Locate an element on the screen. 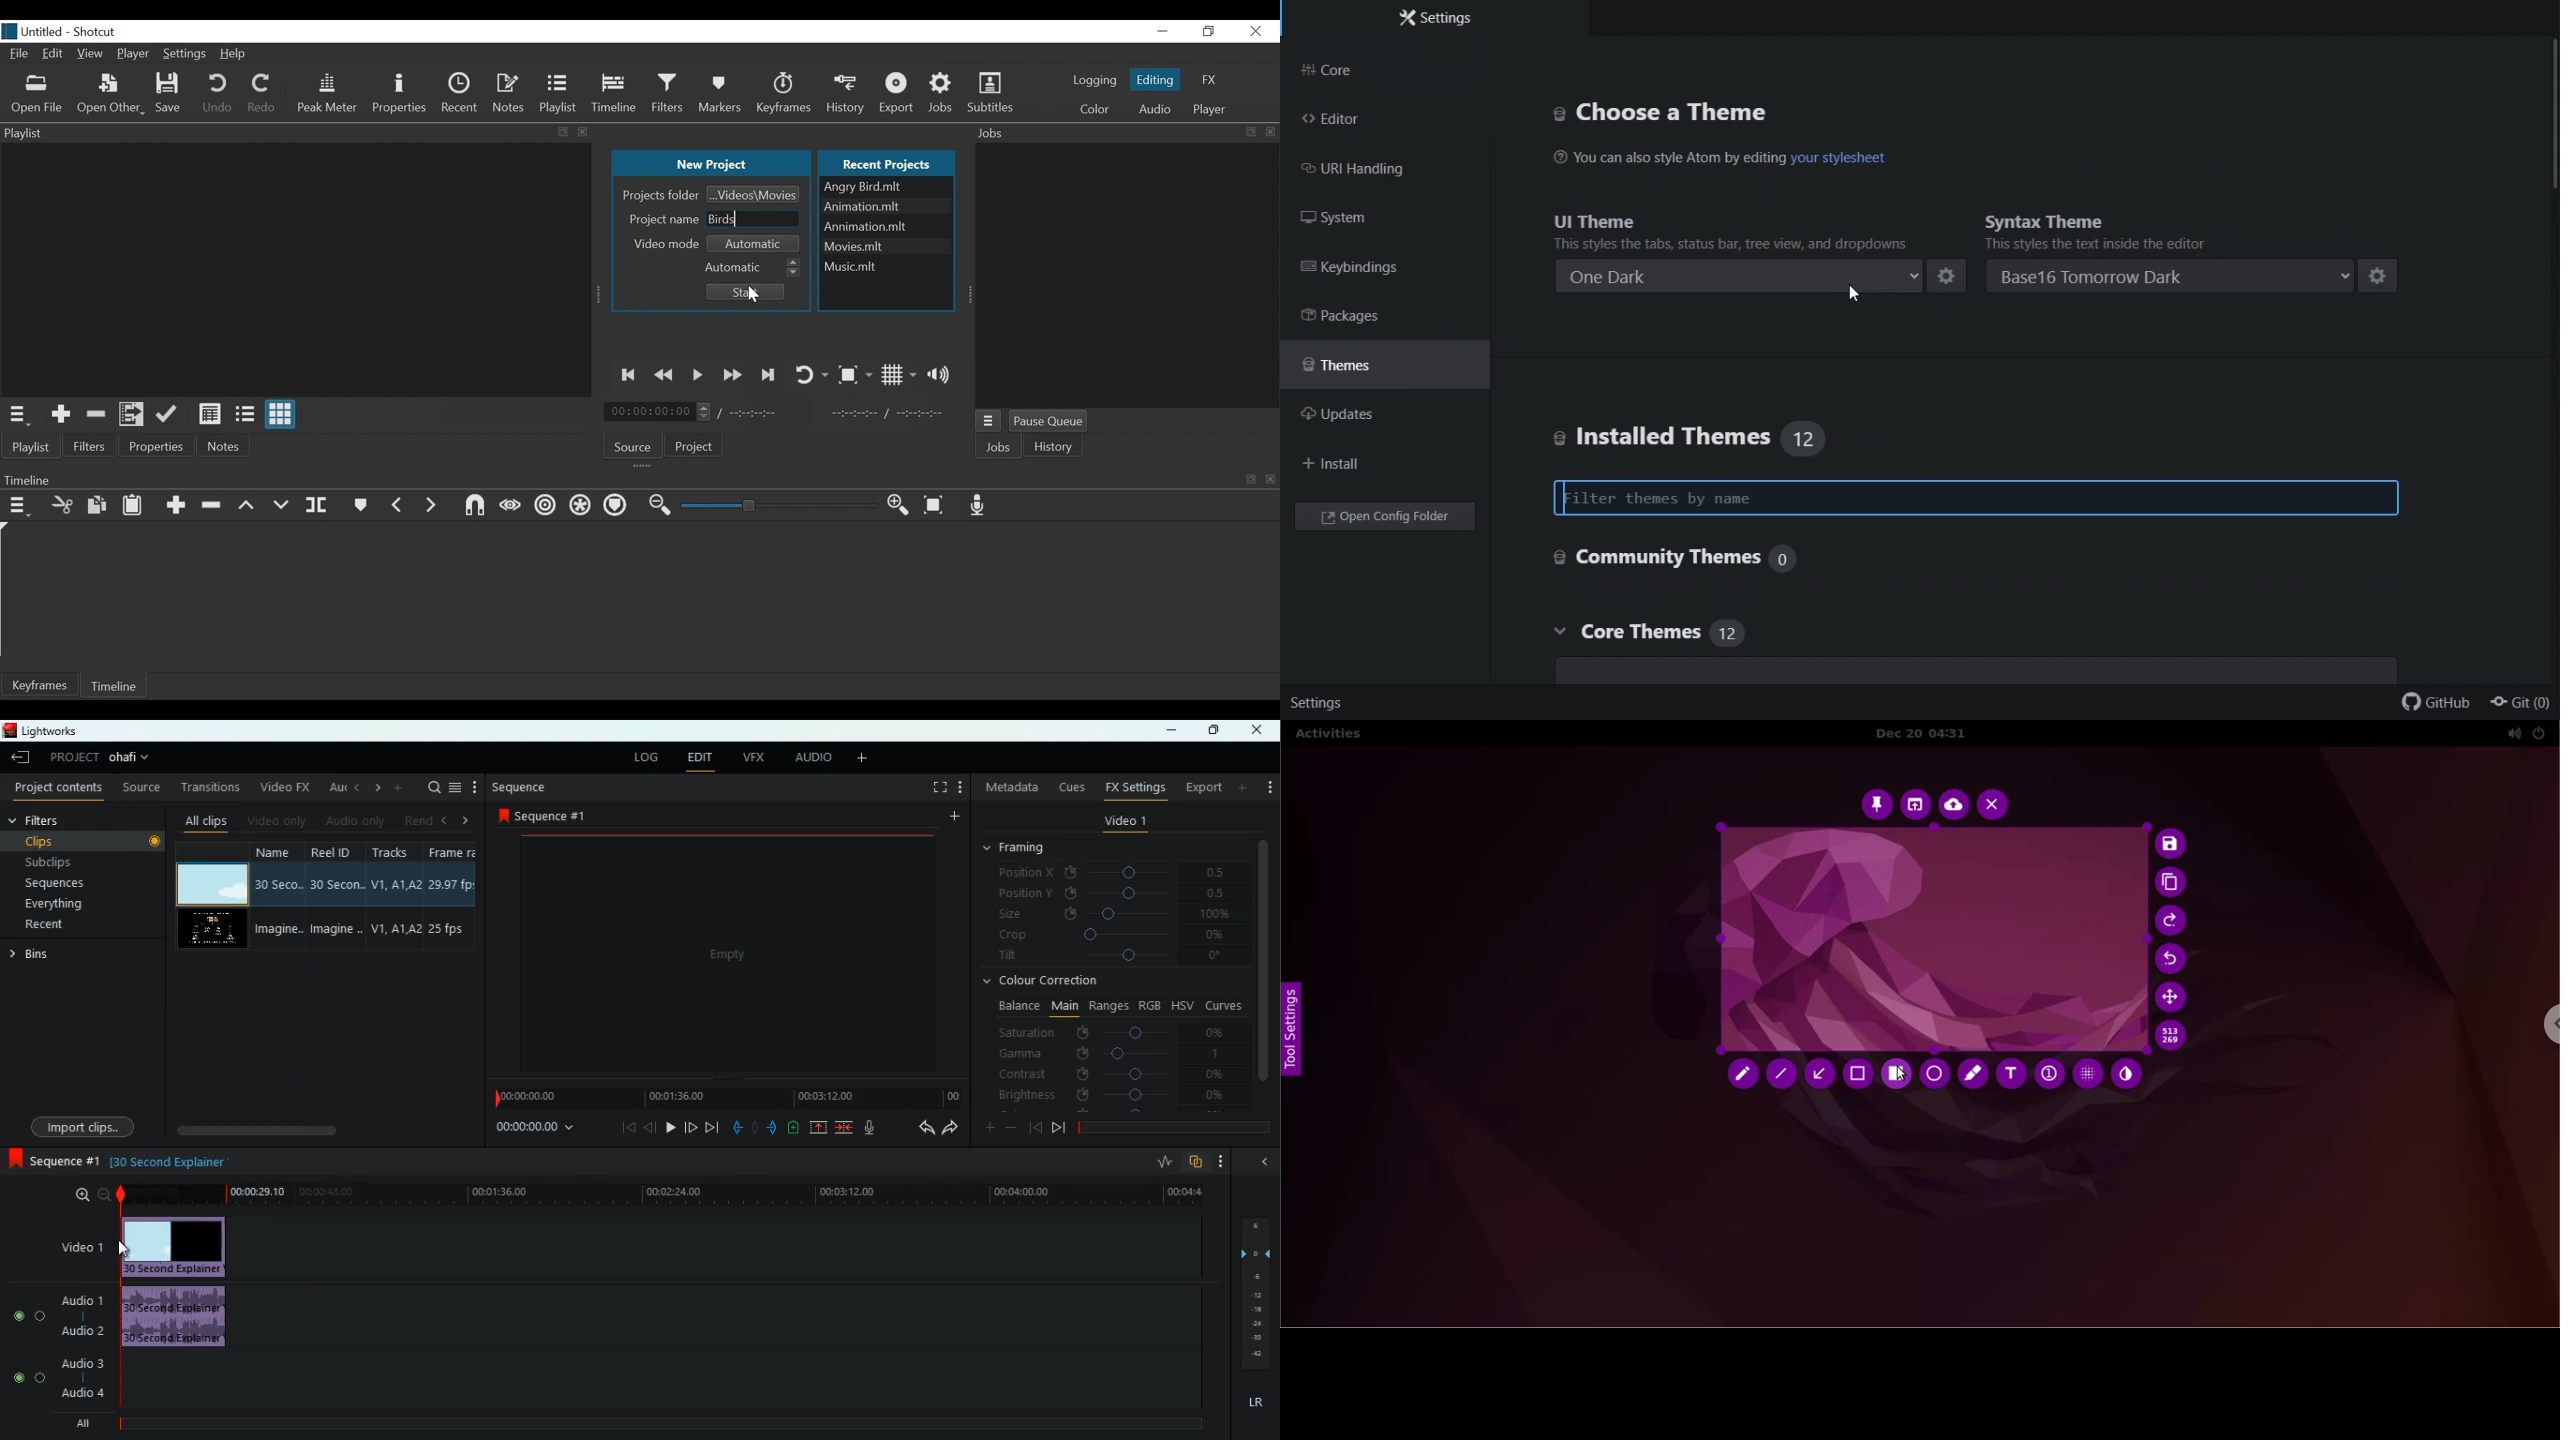 This screenshot has height=1456, width=2576. Scrub wile dragging is located at coordinates (509, 505).